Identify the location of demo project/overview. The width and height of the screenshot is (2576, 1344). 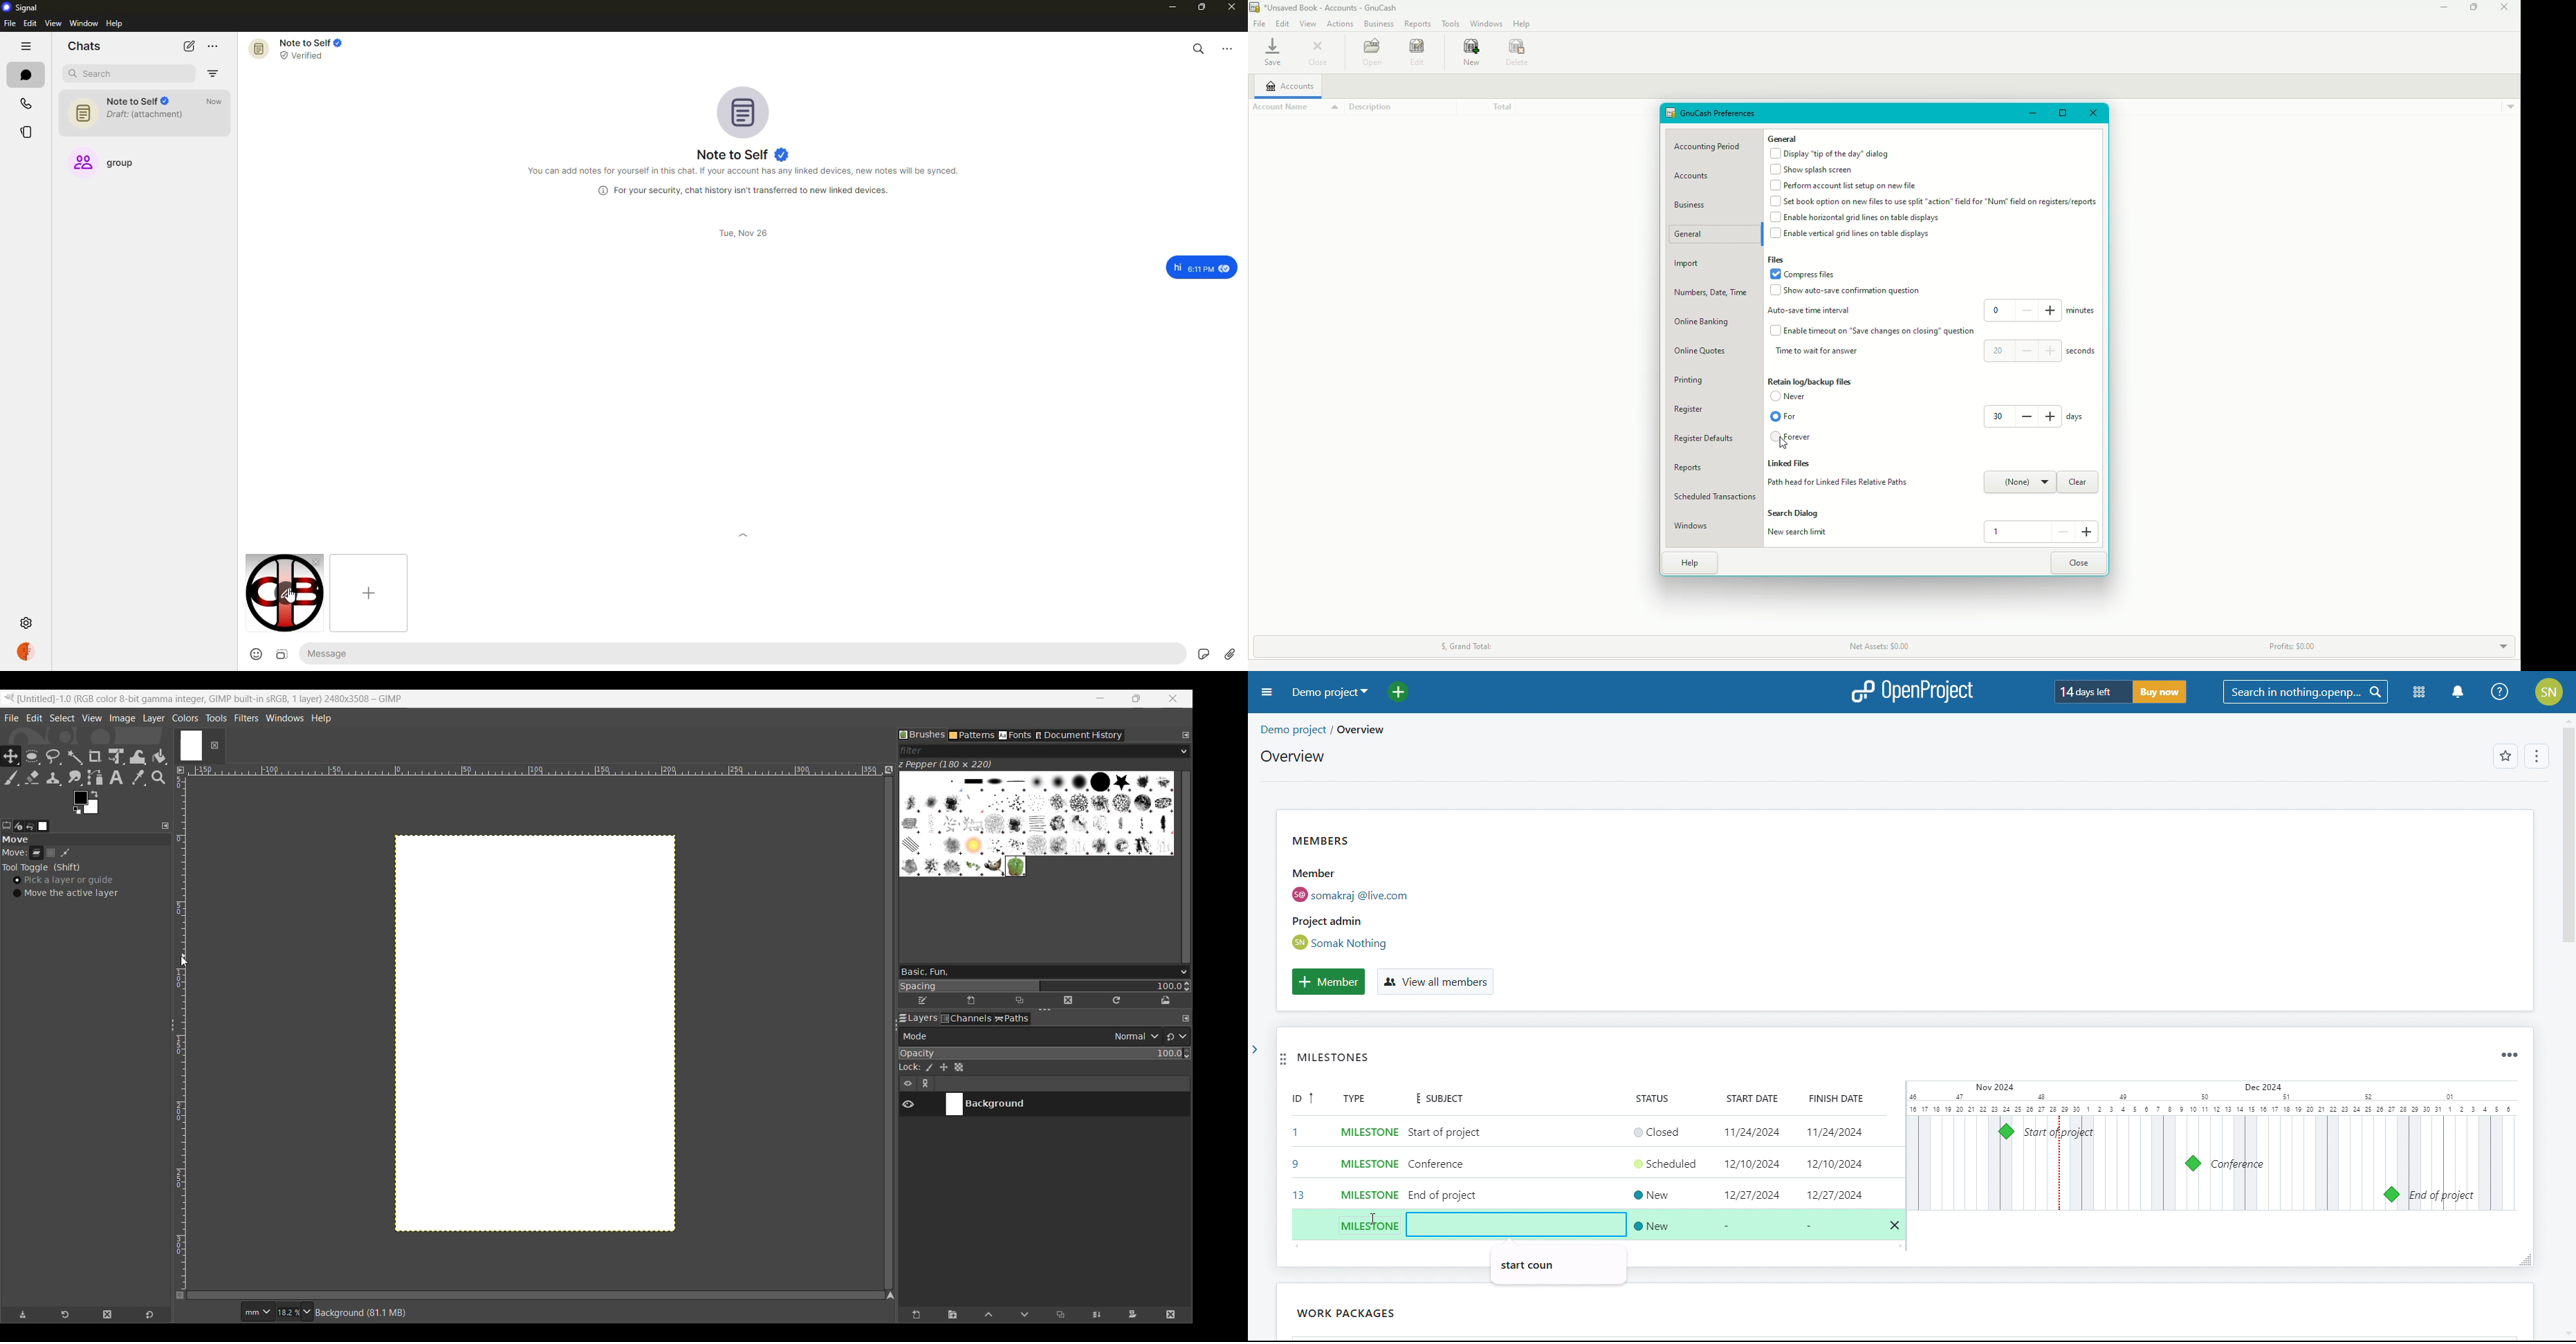
(1322, 730).